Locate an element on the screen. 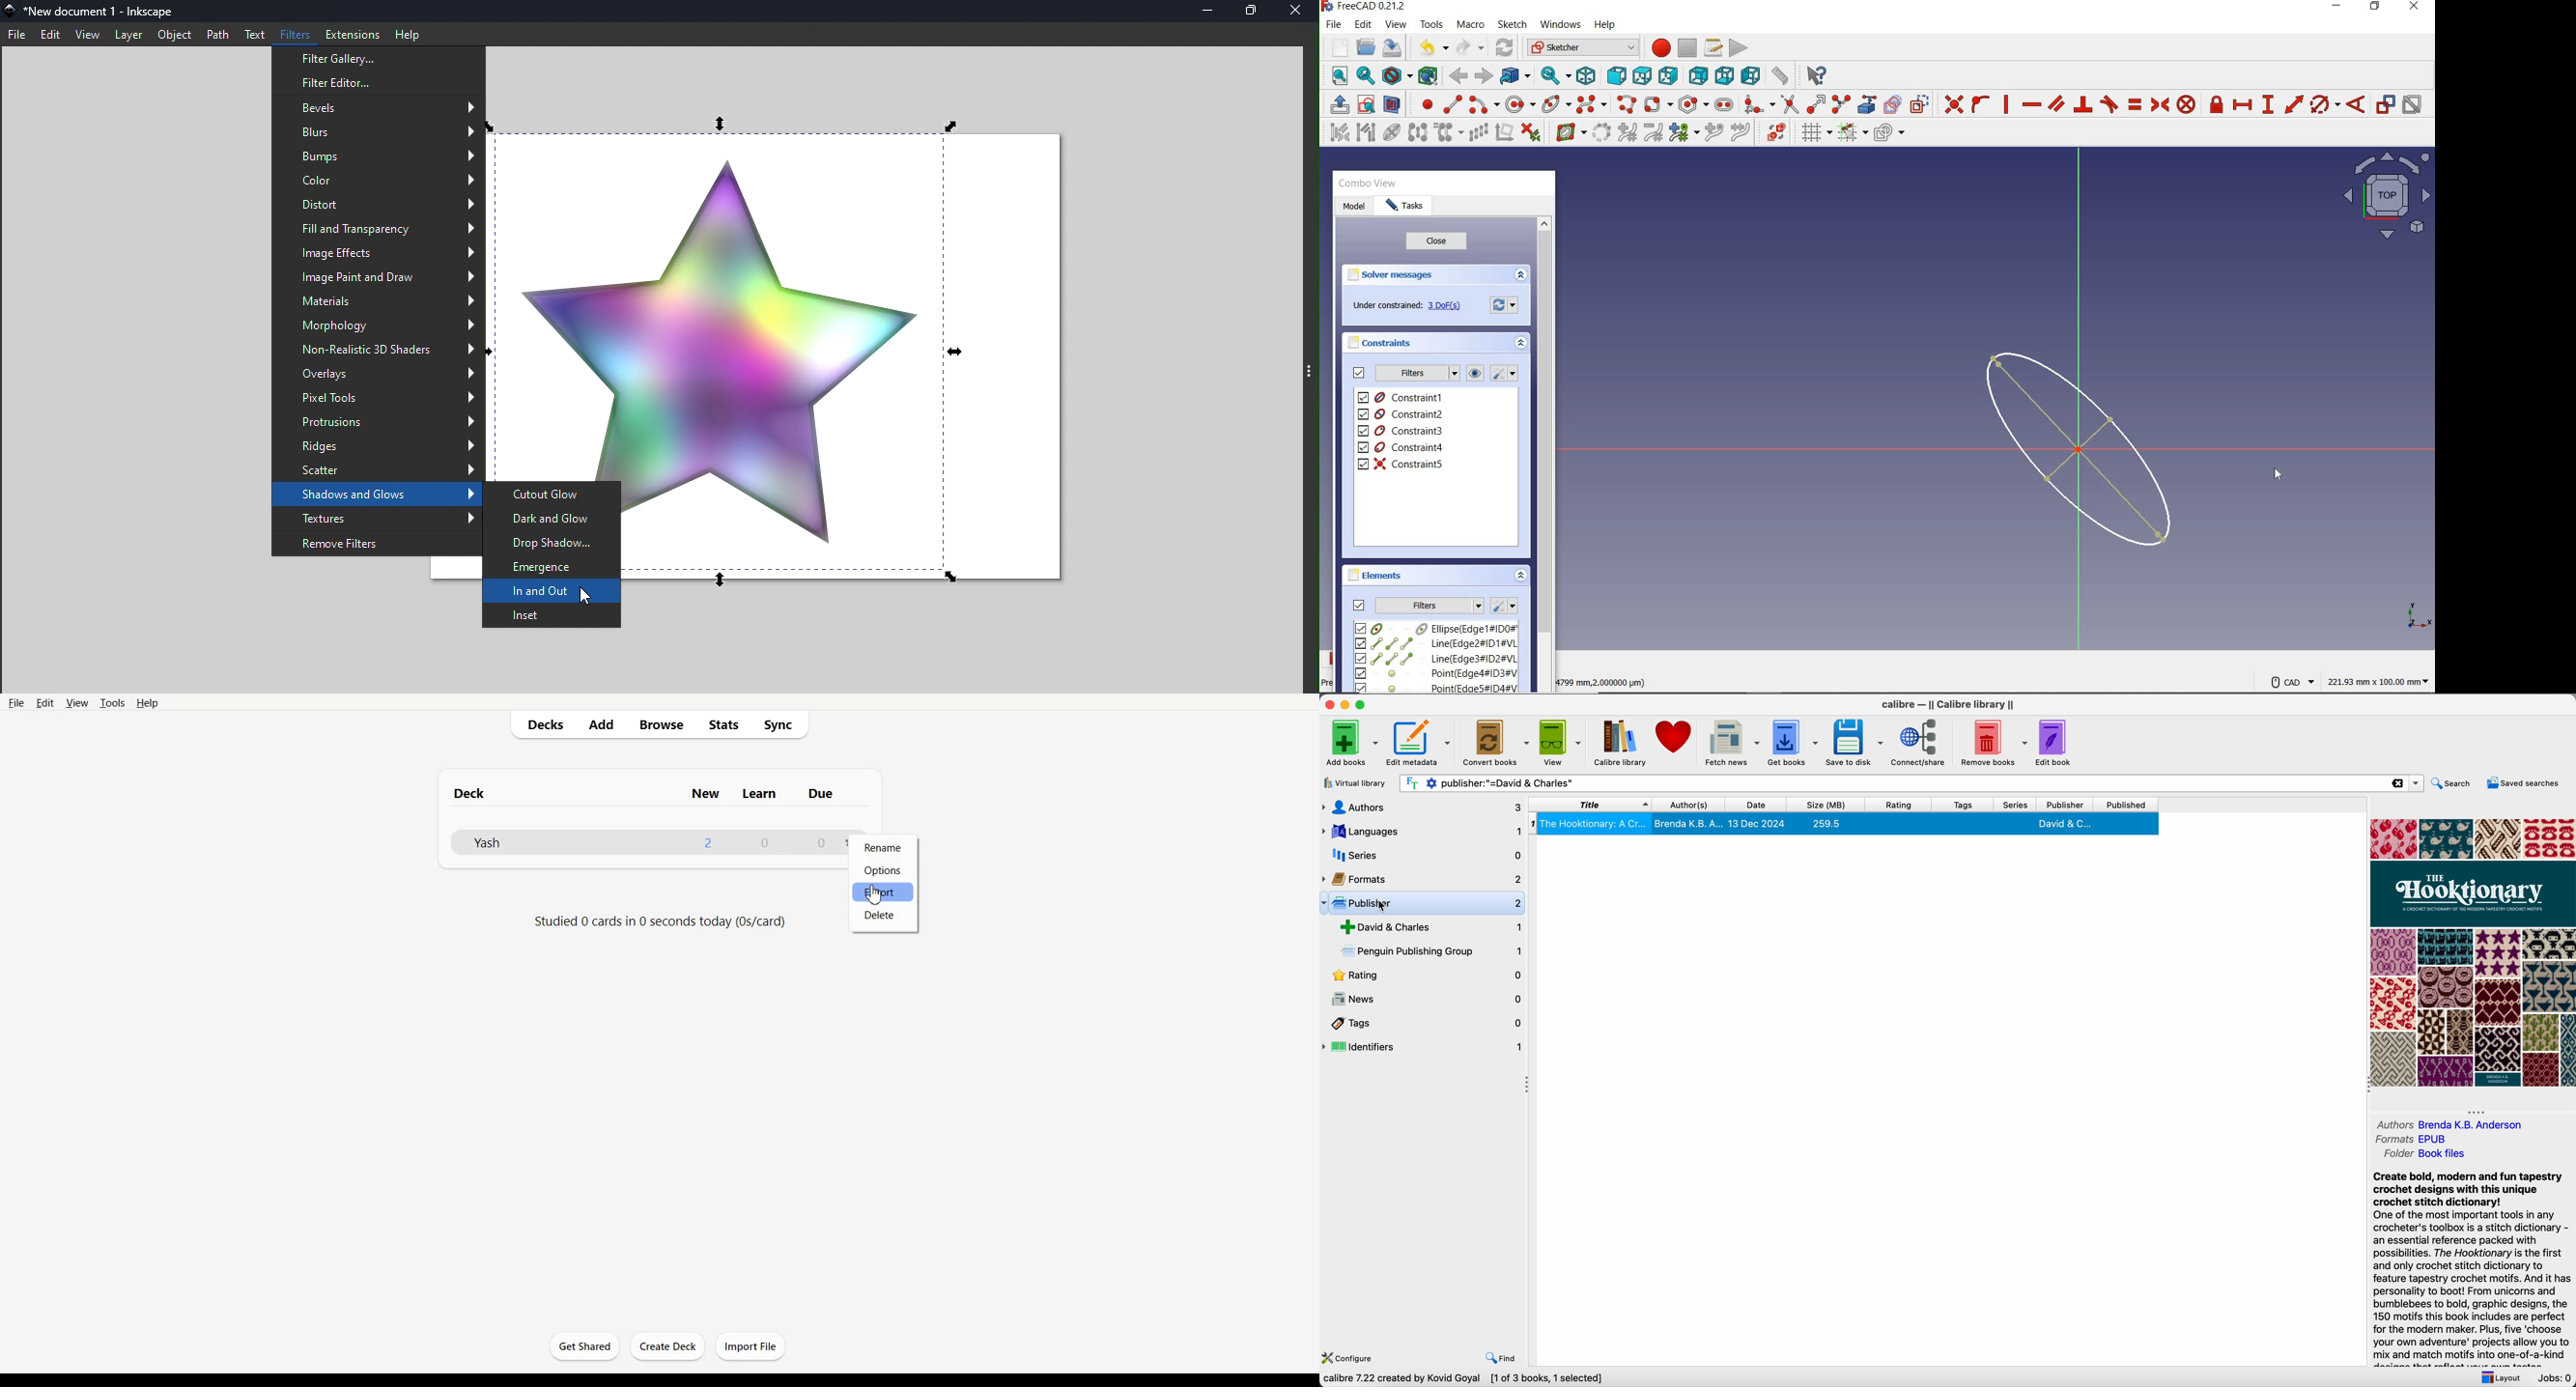 This screenshot has height=1400, width=2576. Cutout glow is located at coordinates (553, 493).